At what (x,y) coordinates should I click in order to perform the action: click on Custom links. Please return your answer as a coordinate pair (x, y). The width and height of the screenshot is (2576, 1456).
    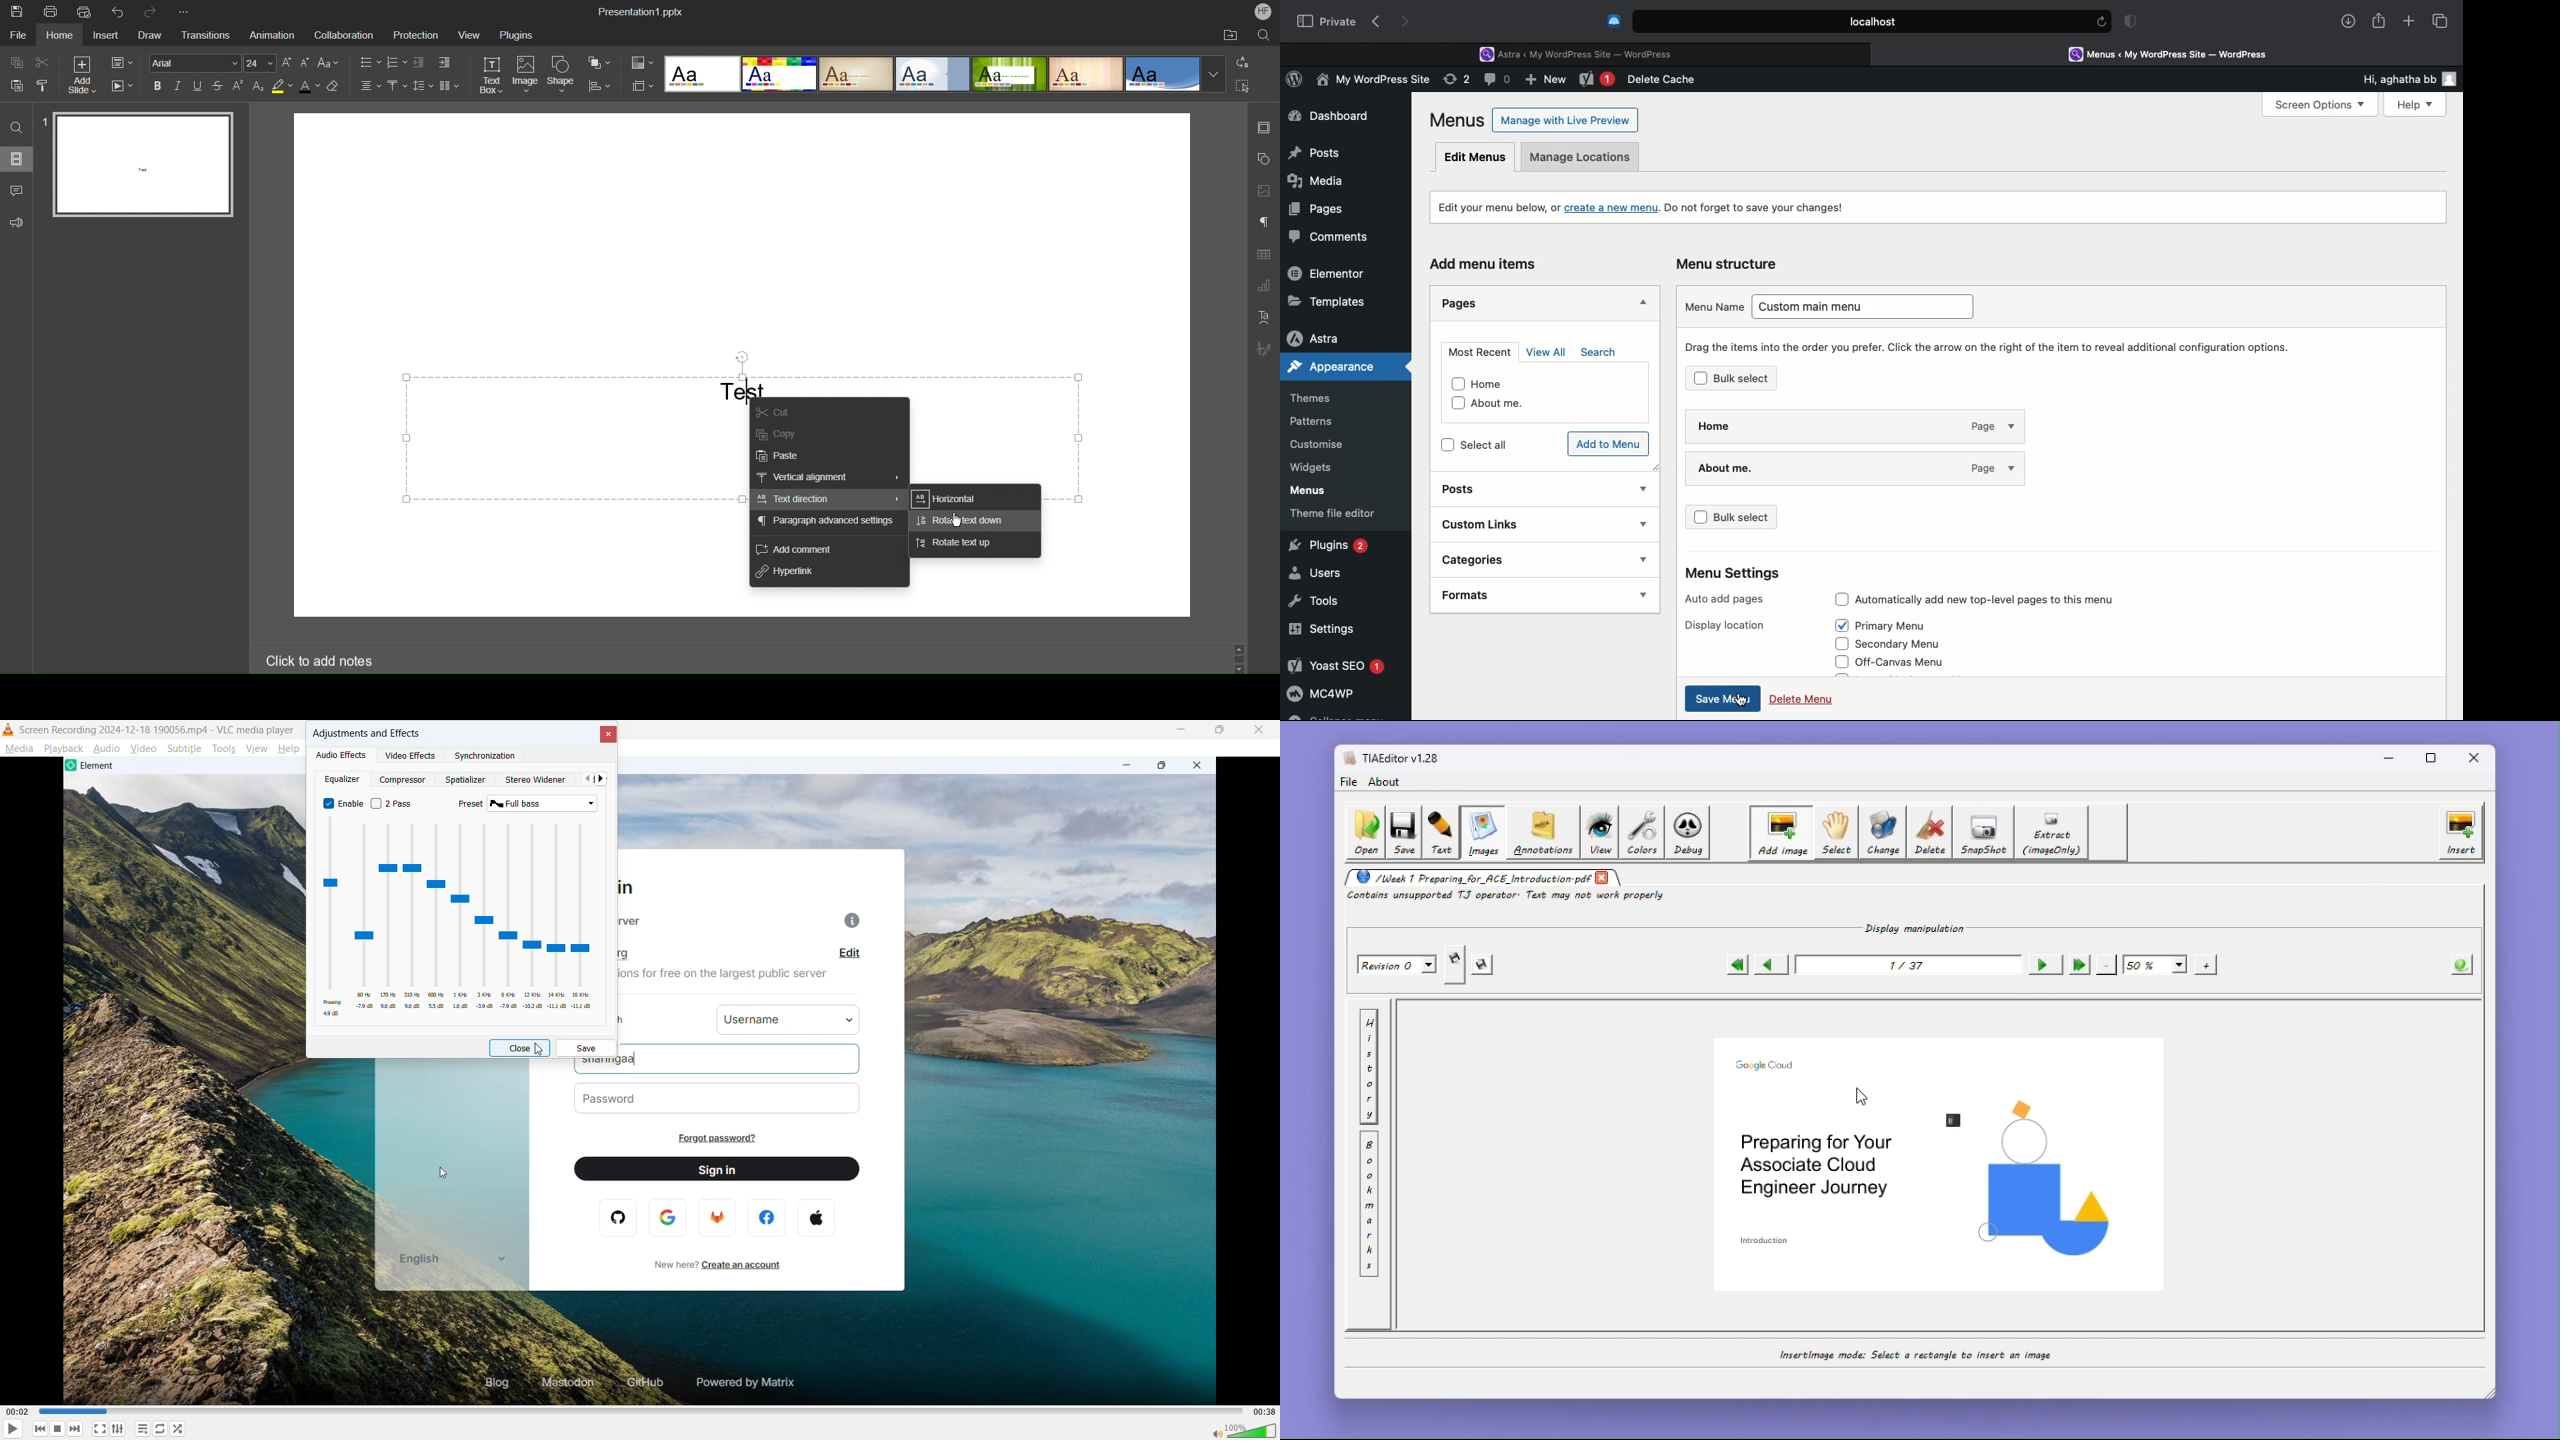
    Looking at the image, I should click on (1522, 525).